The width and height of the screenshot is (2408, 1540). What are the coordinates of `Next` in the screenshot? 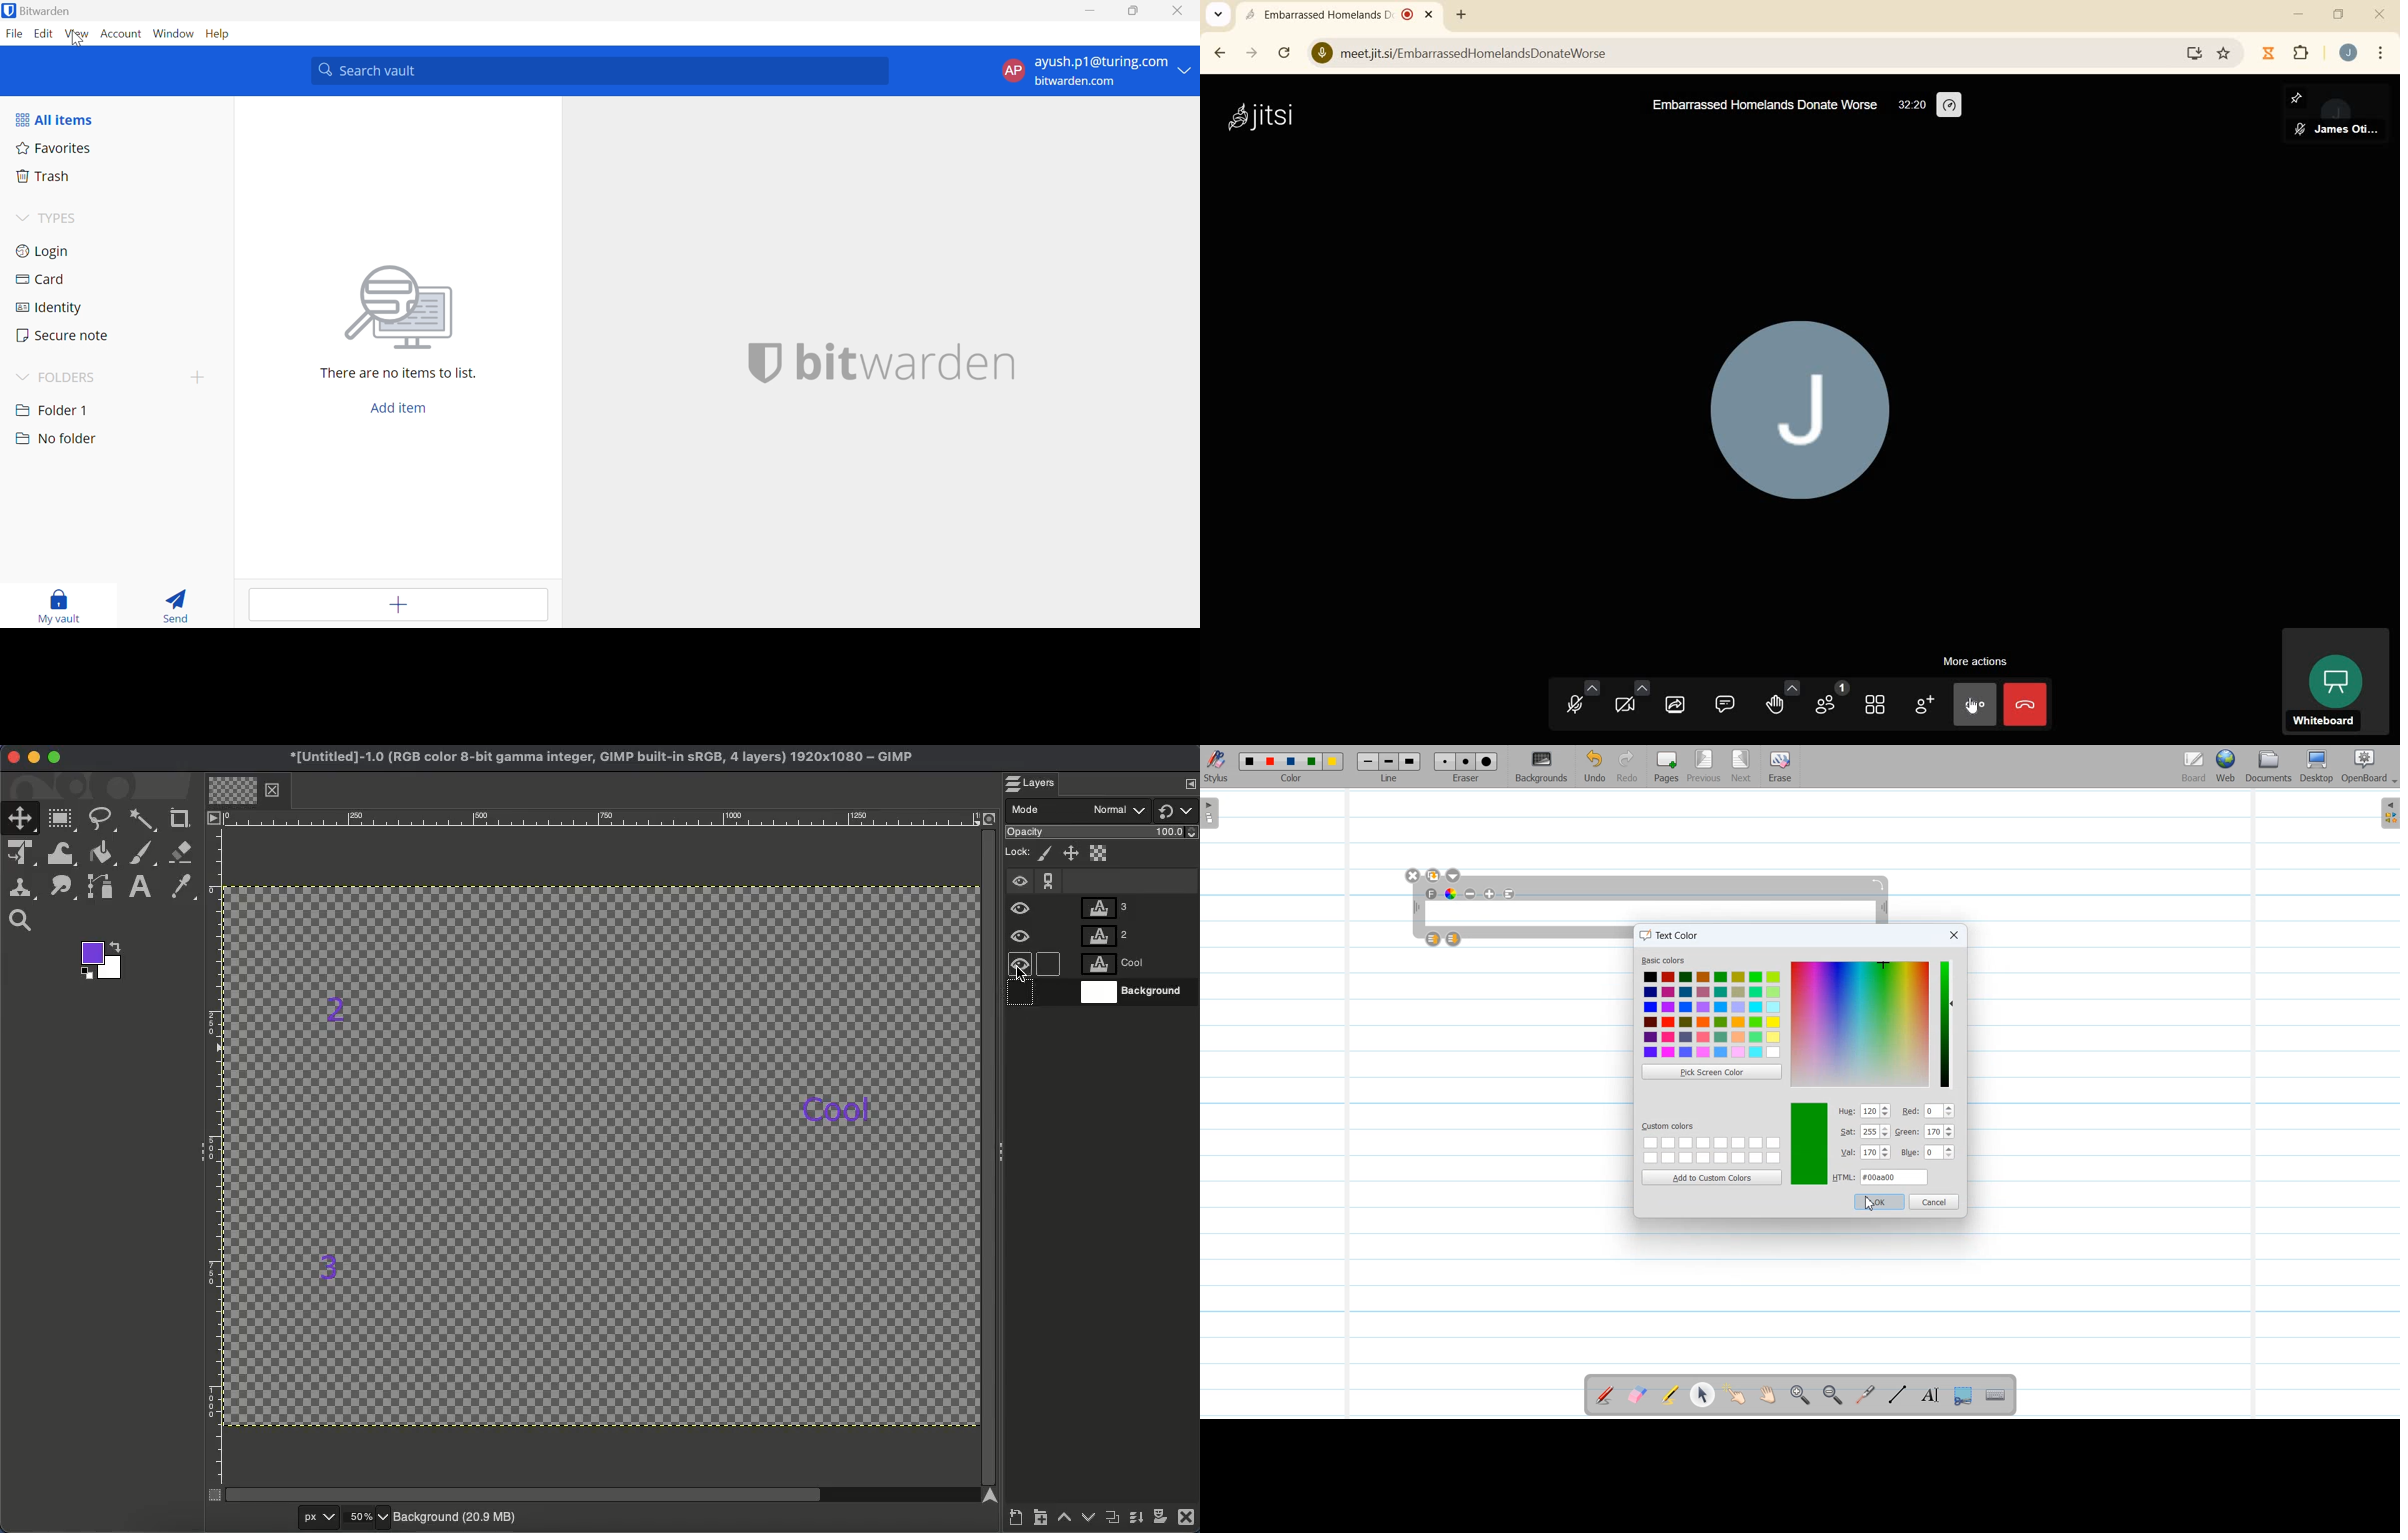 It's located at (1741, 767).